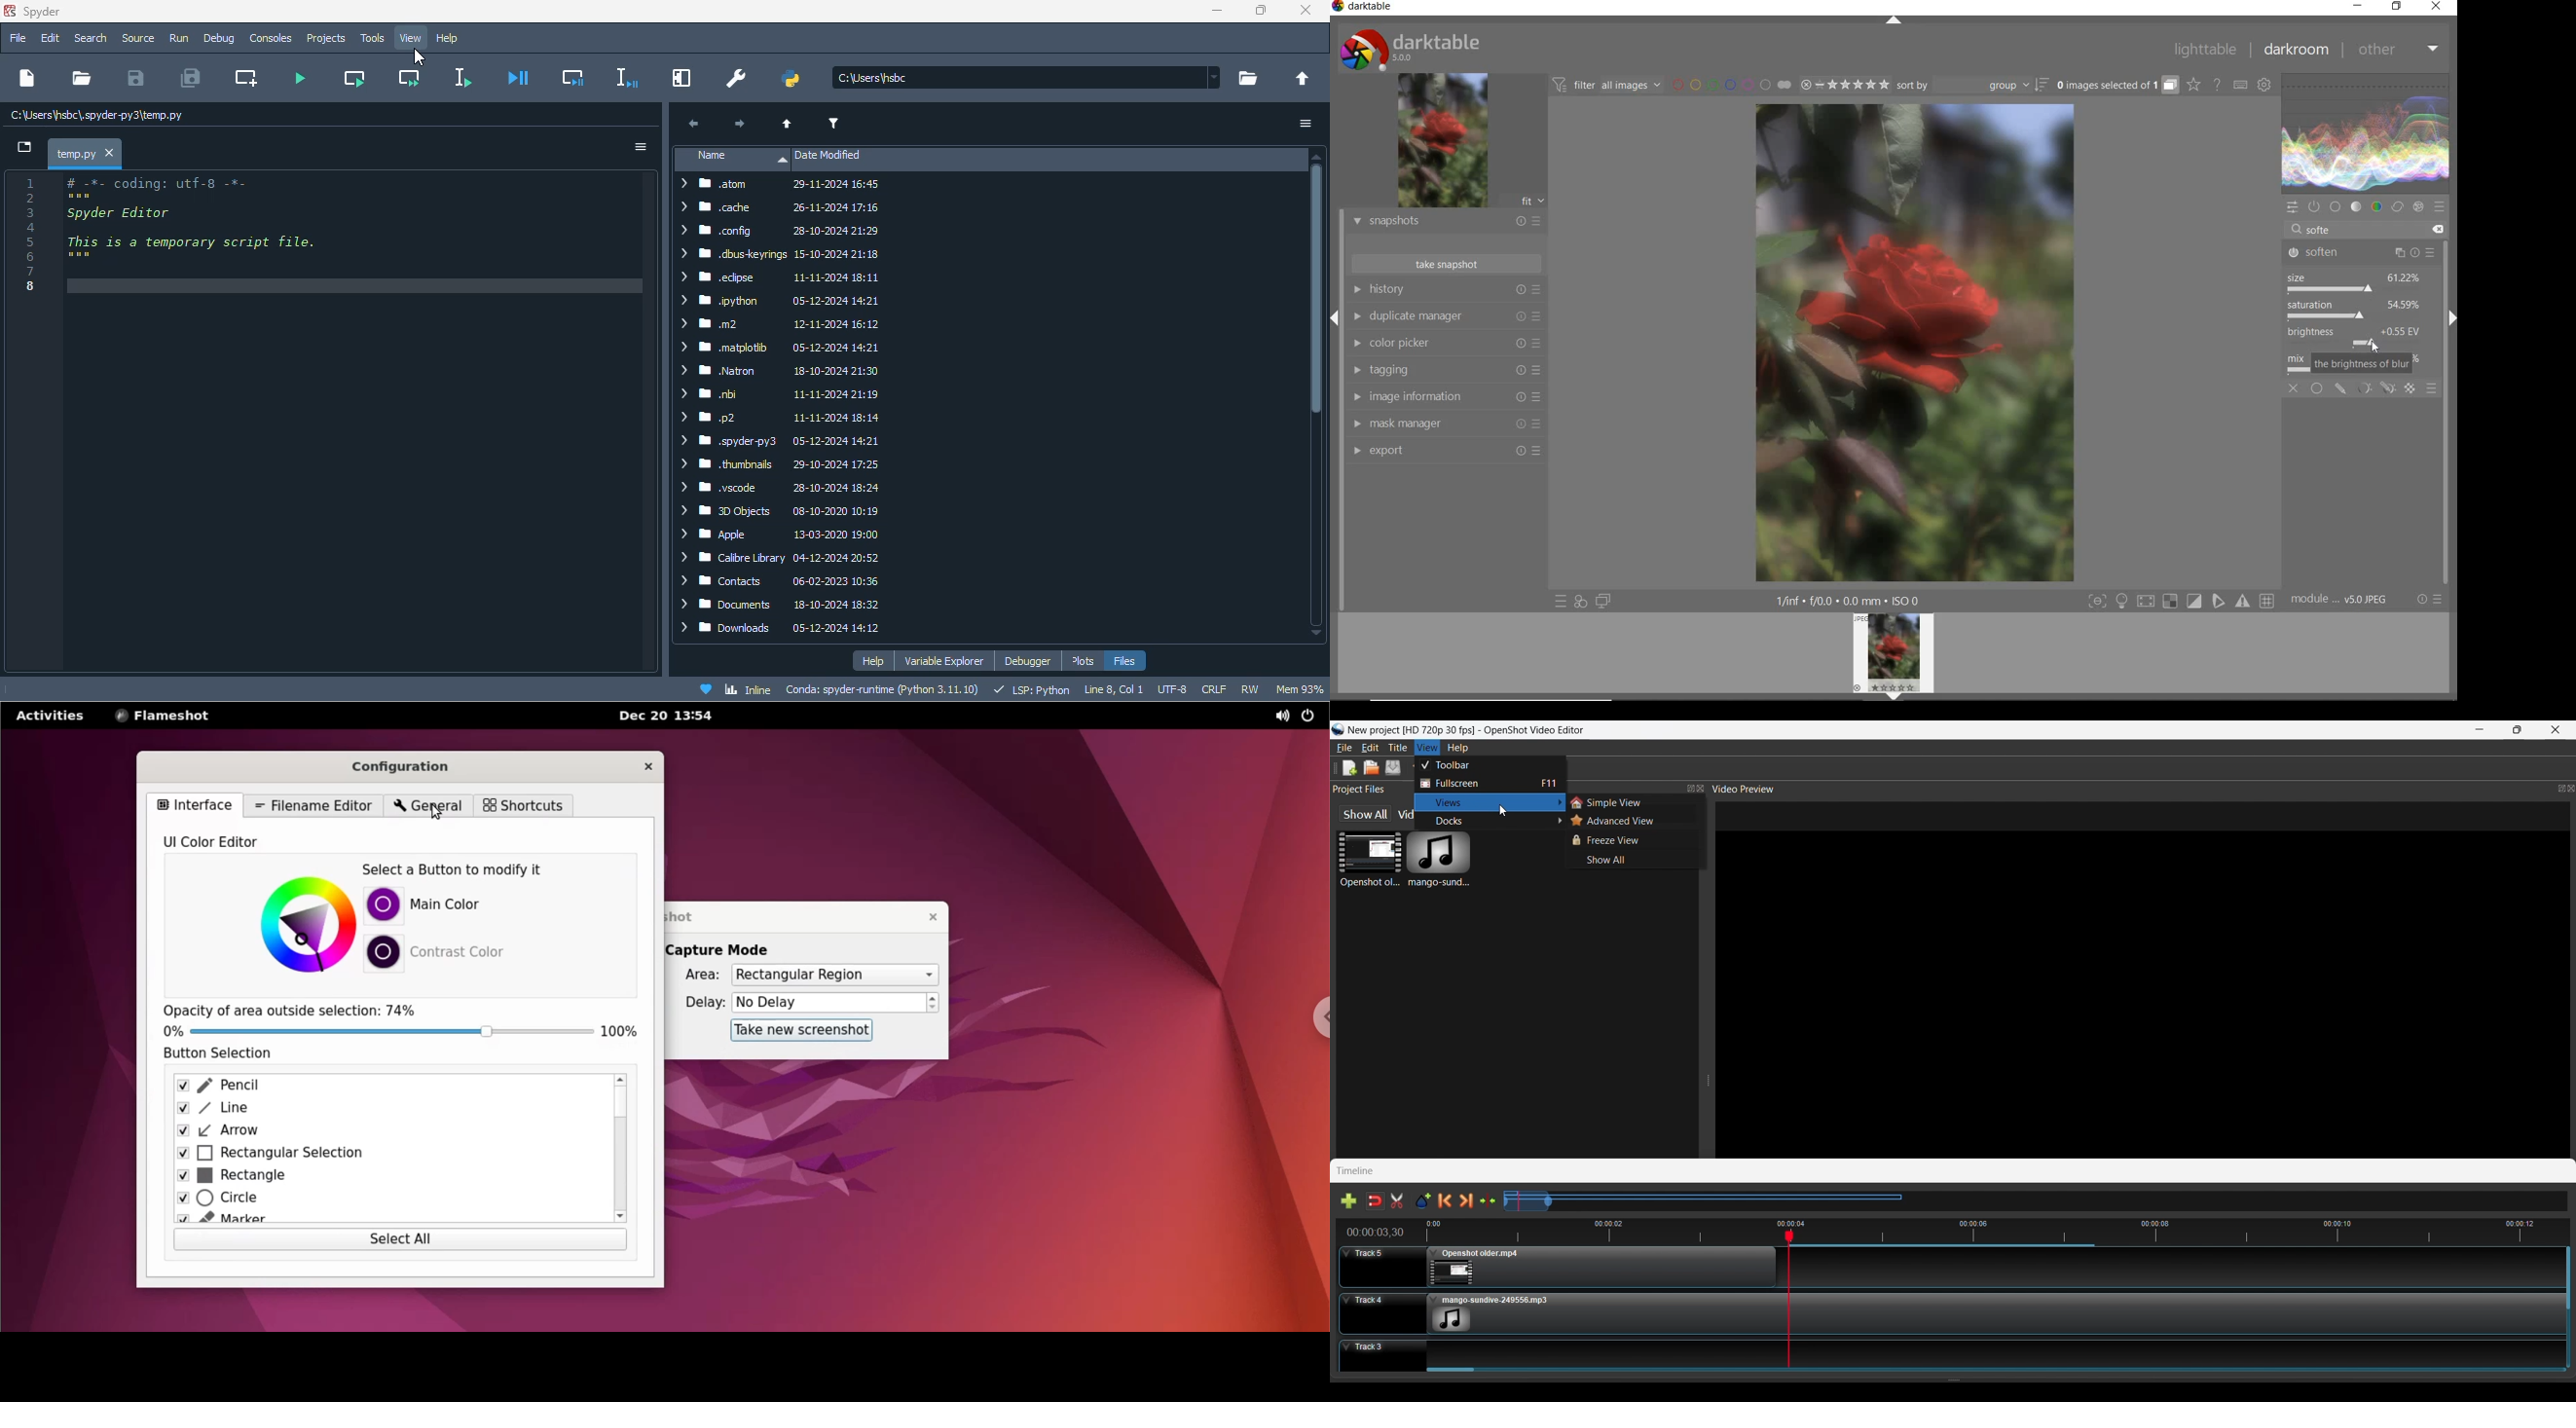 This screenshot has width=2576, height=1428. Describe the element at coordinates (785, 534) in the screenshot. I see `Apple` at that location.